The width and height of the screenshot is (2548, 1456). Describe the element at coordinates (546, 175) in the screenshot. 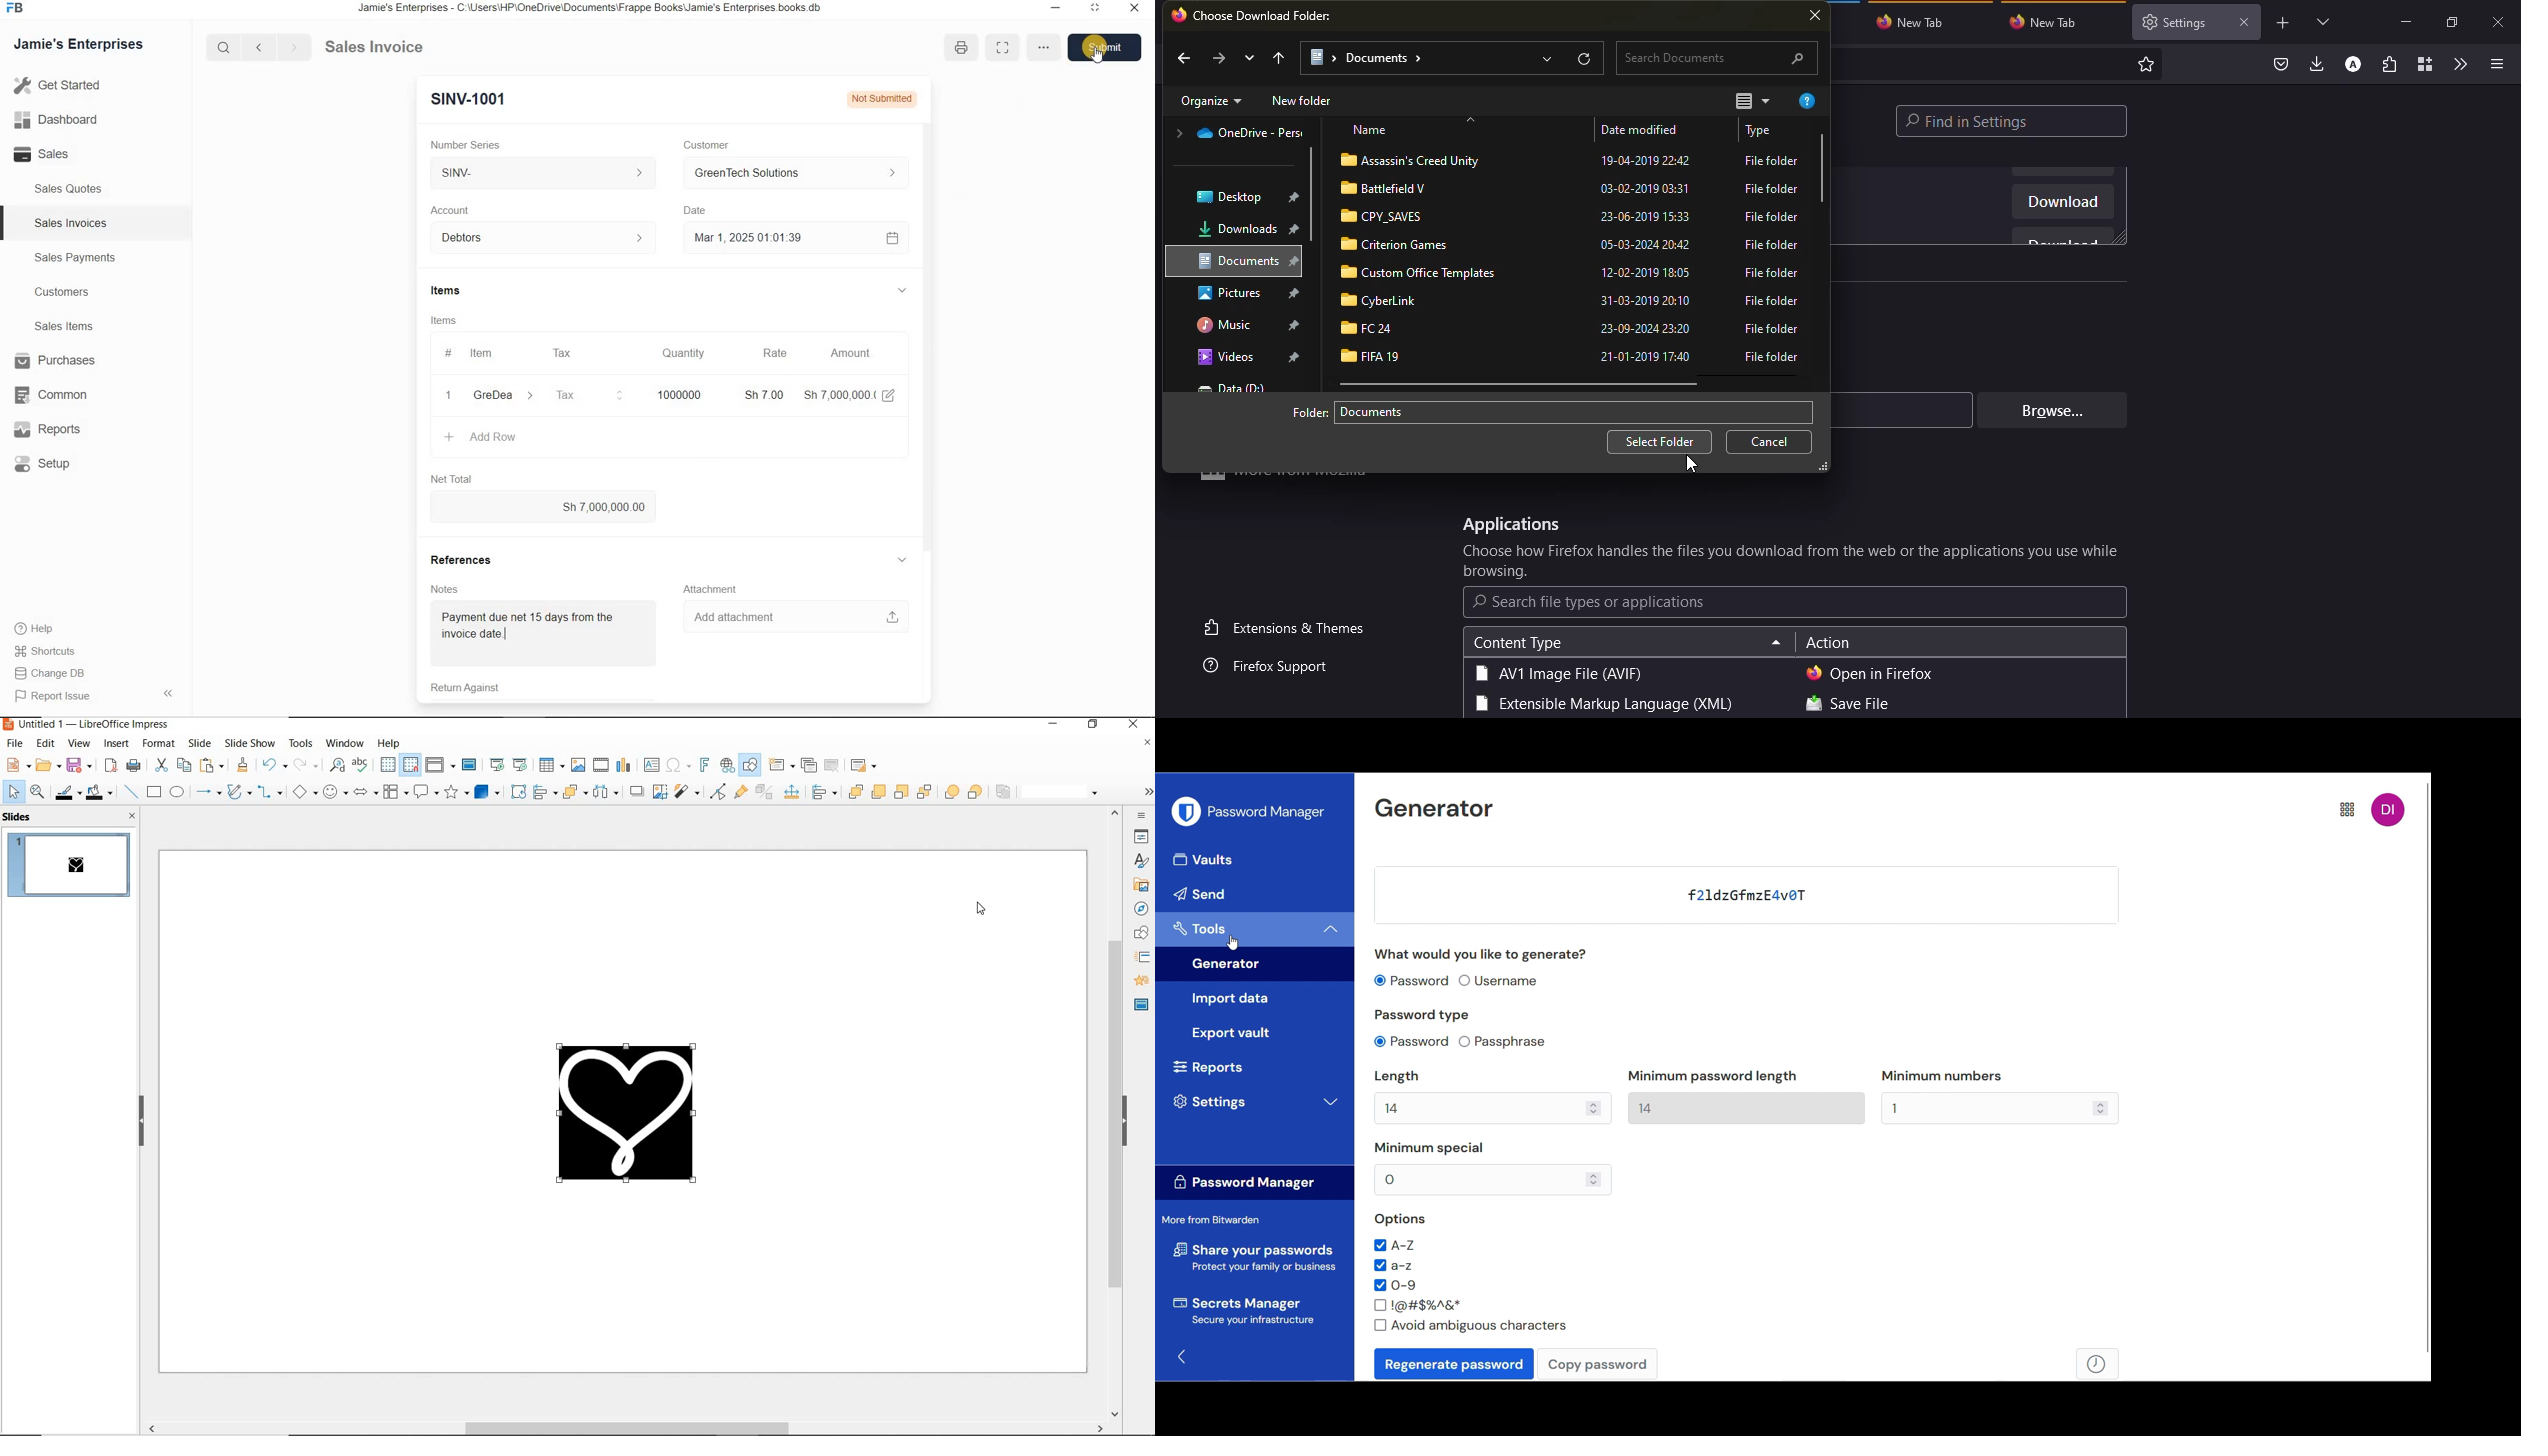

I see `SINV-` at that location.